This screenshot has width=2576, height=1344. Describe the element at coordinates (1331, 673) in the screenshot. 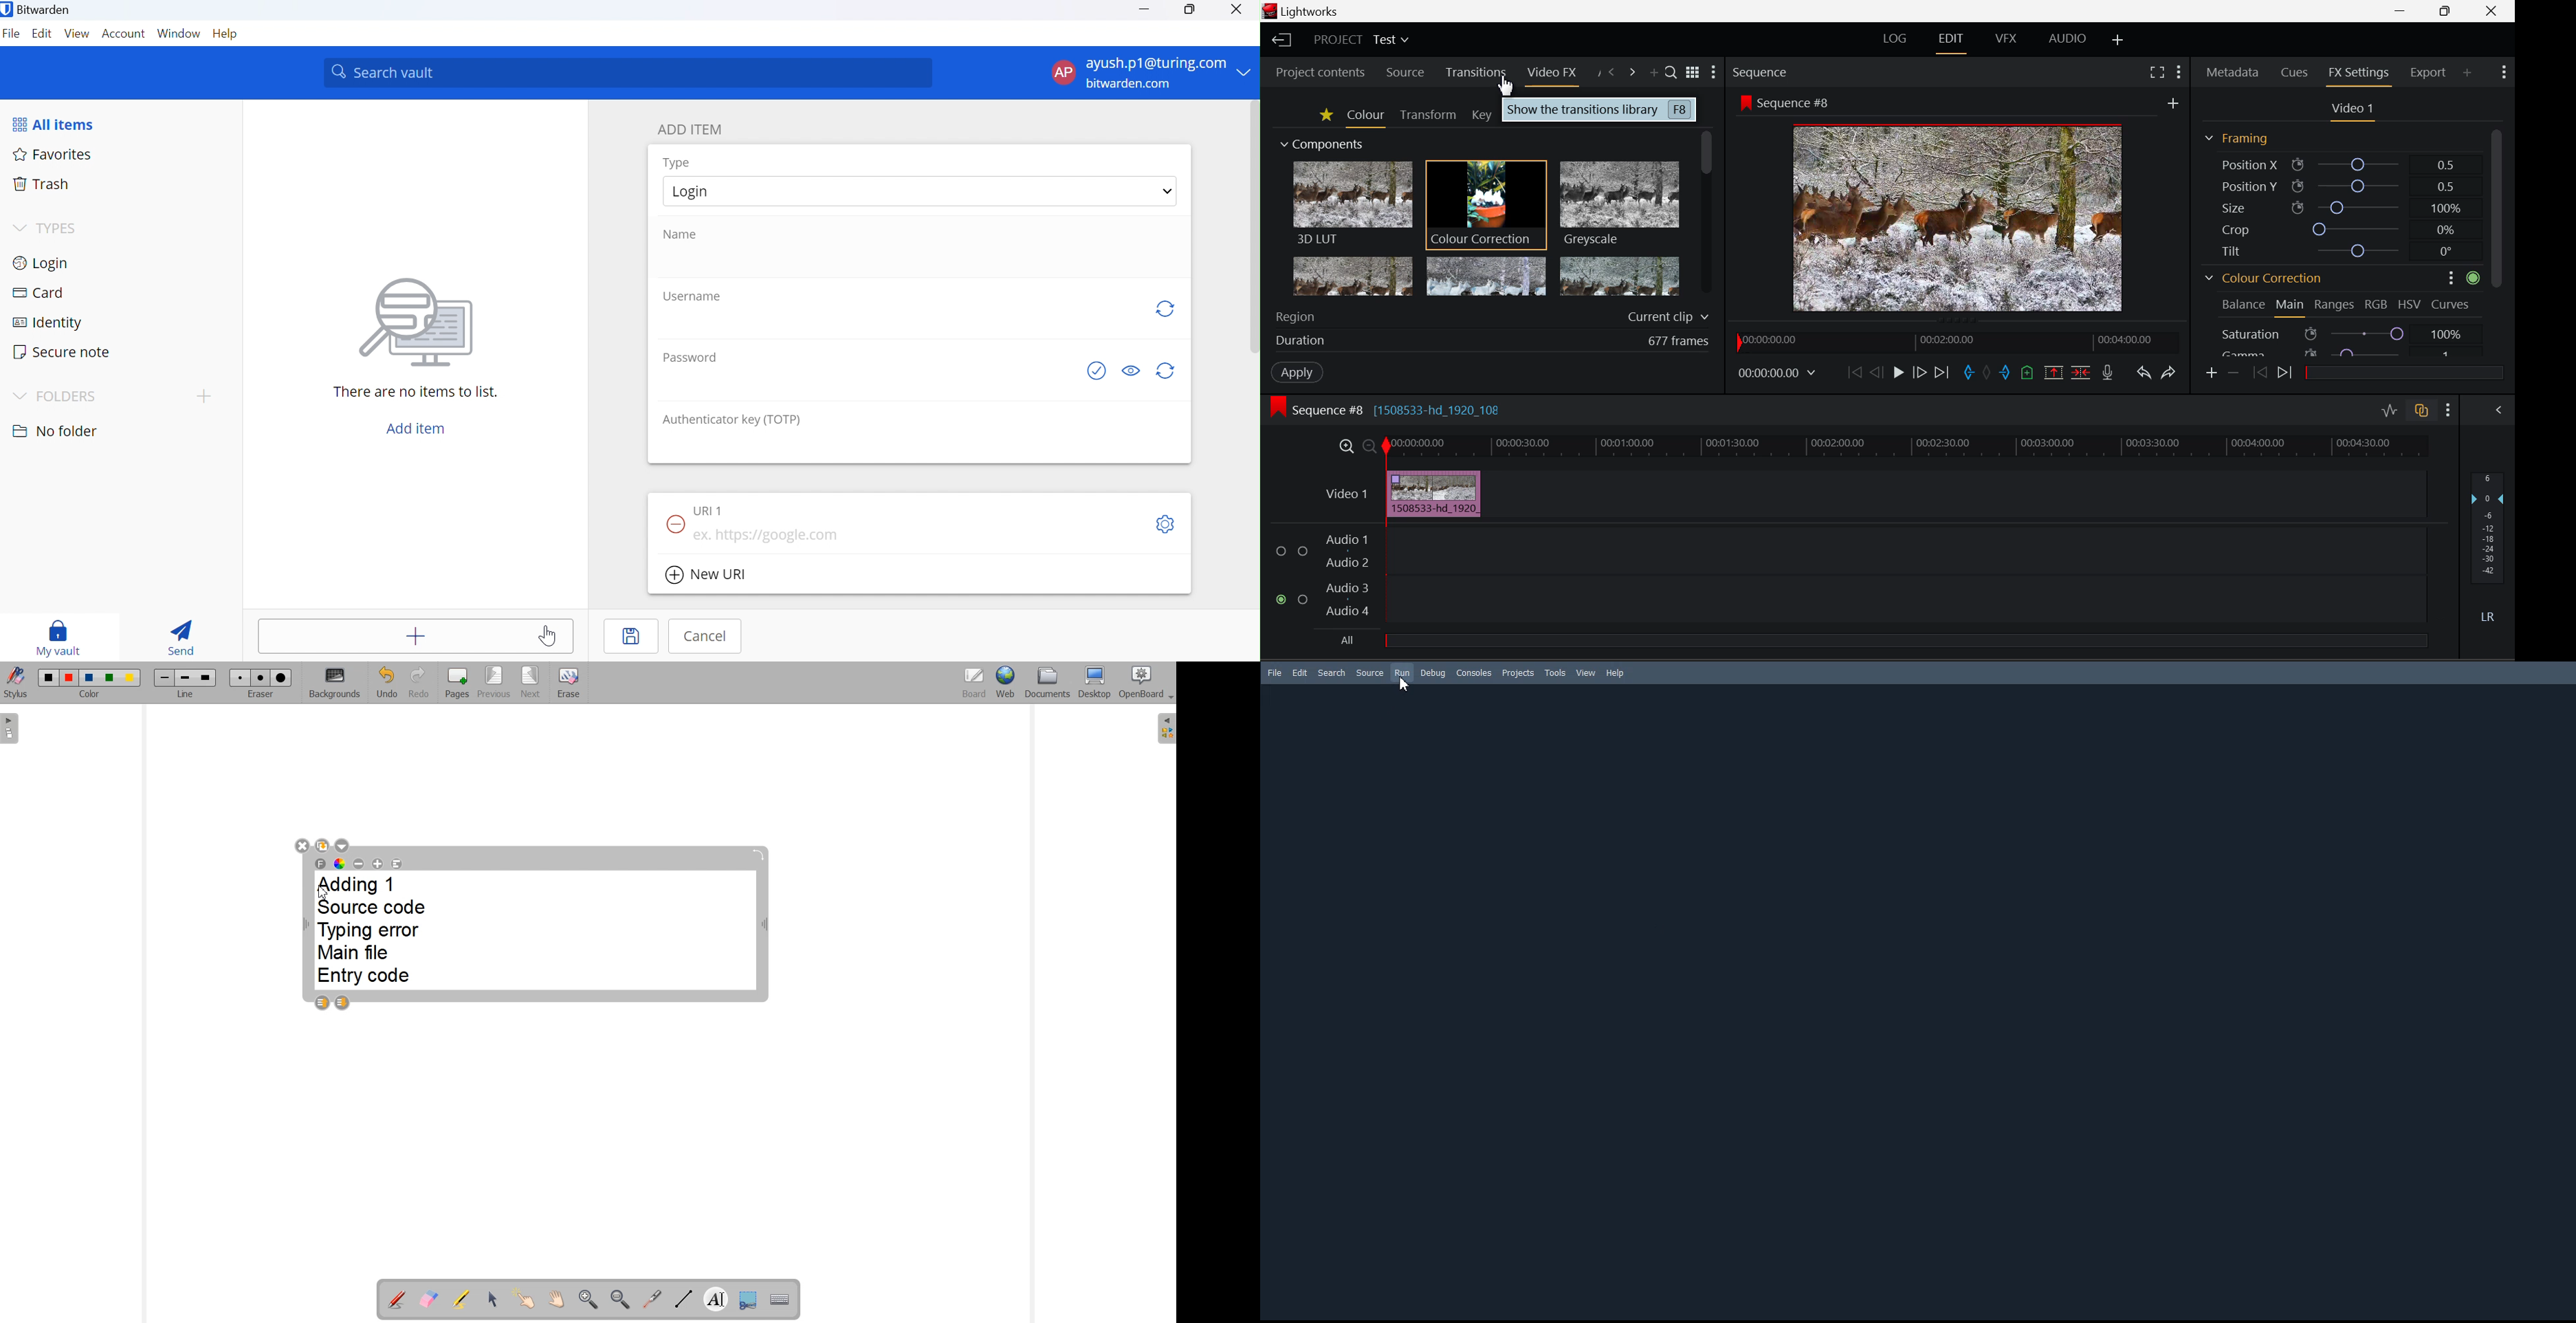

I see `Search` at that location.